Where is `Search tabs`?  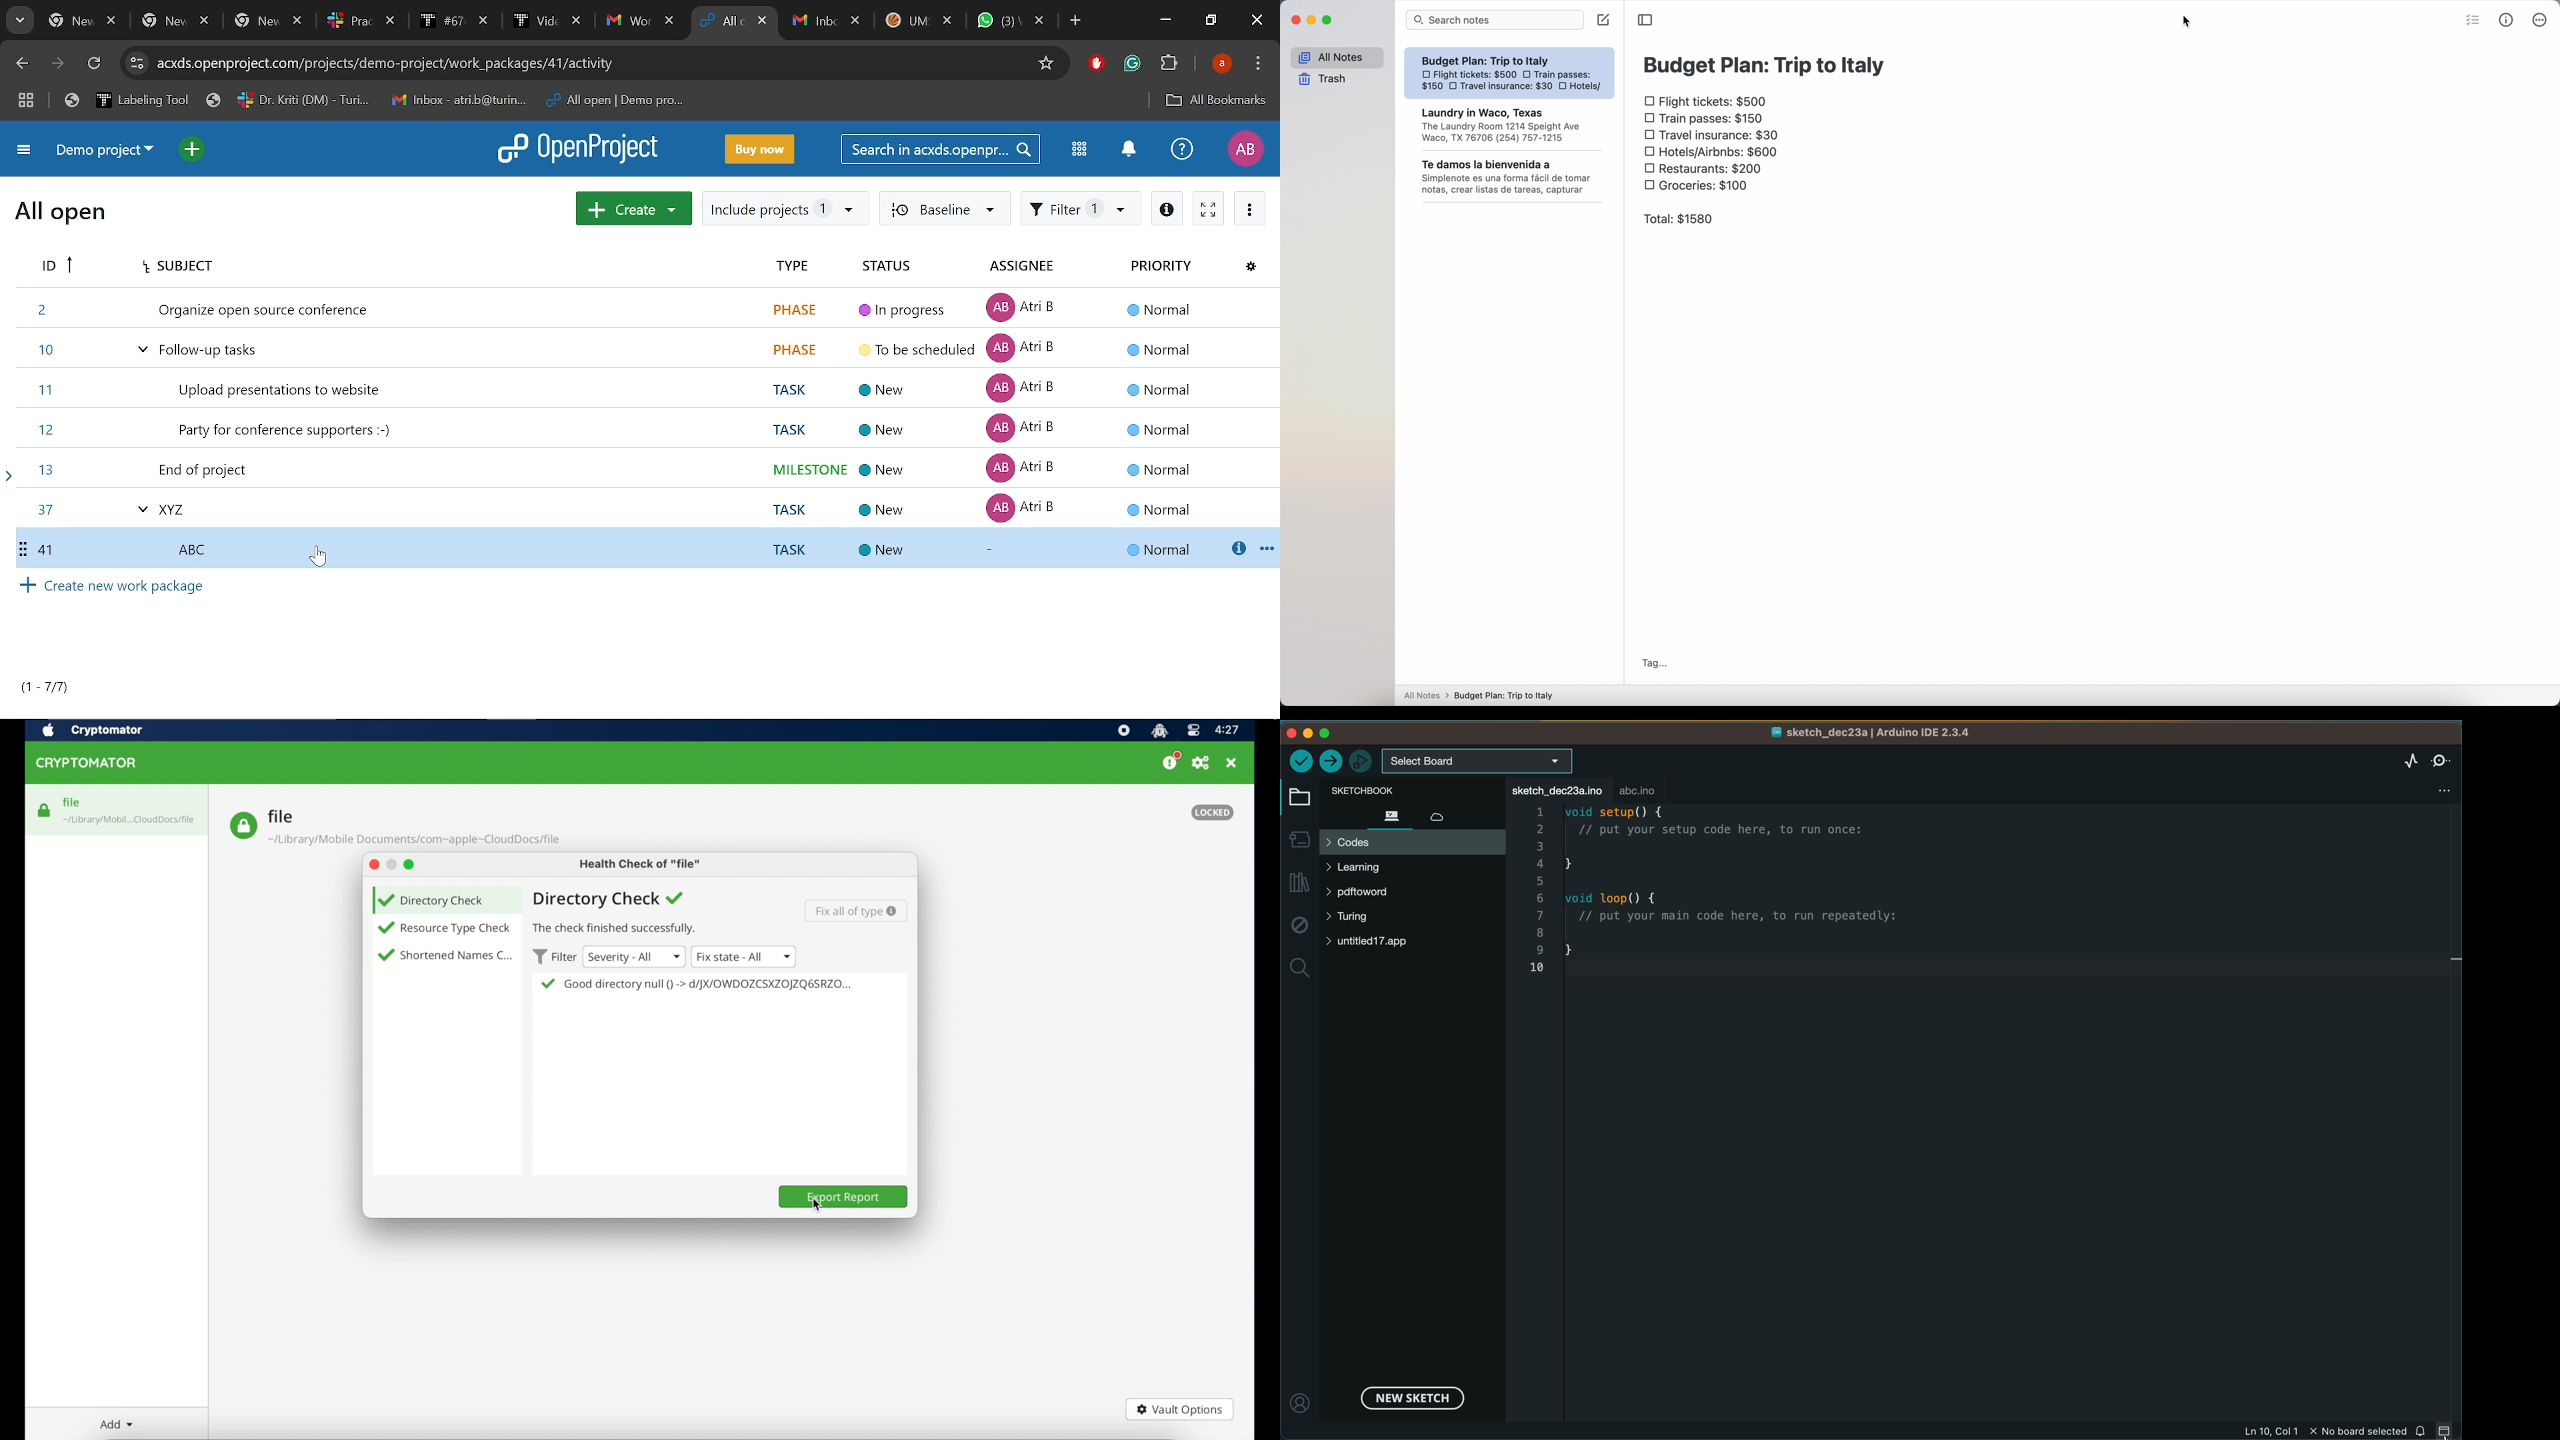
Search tabs is located at coordinates (18, 21).